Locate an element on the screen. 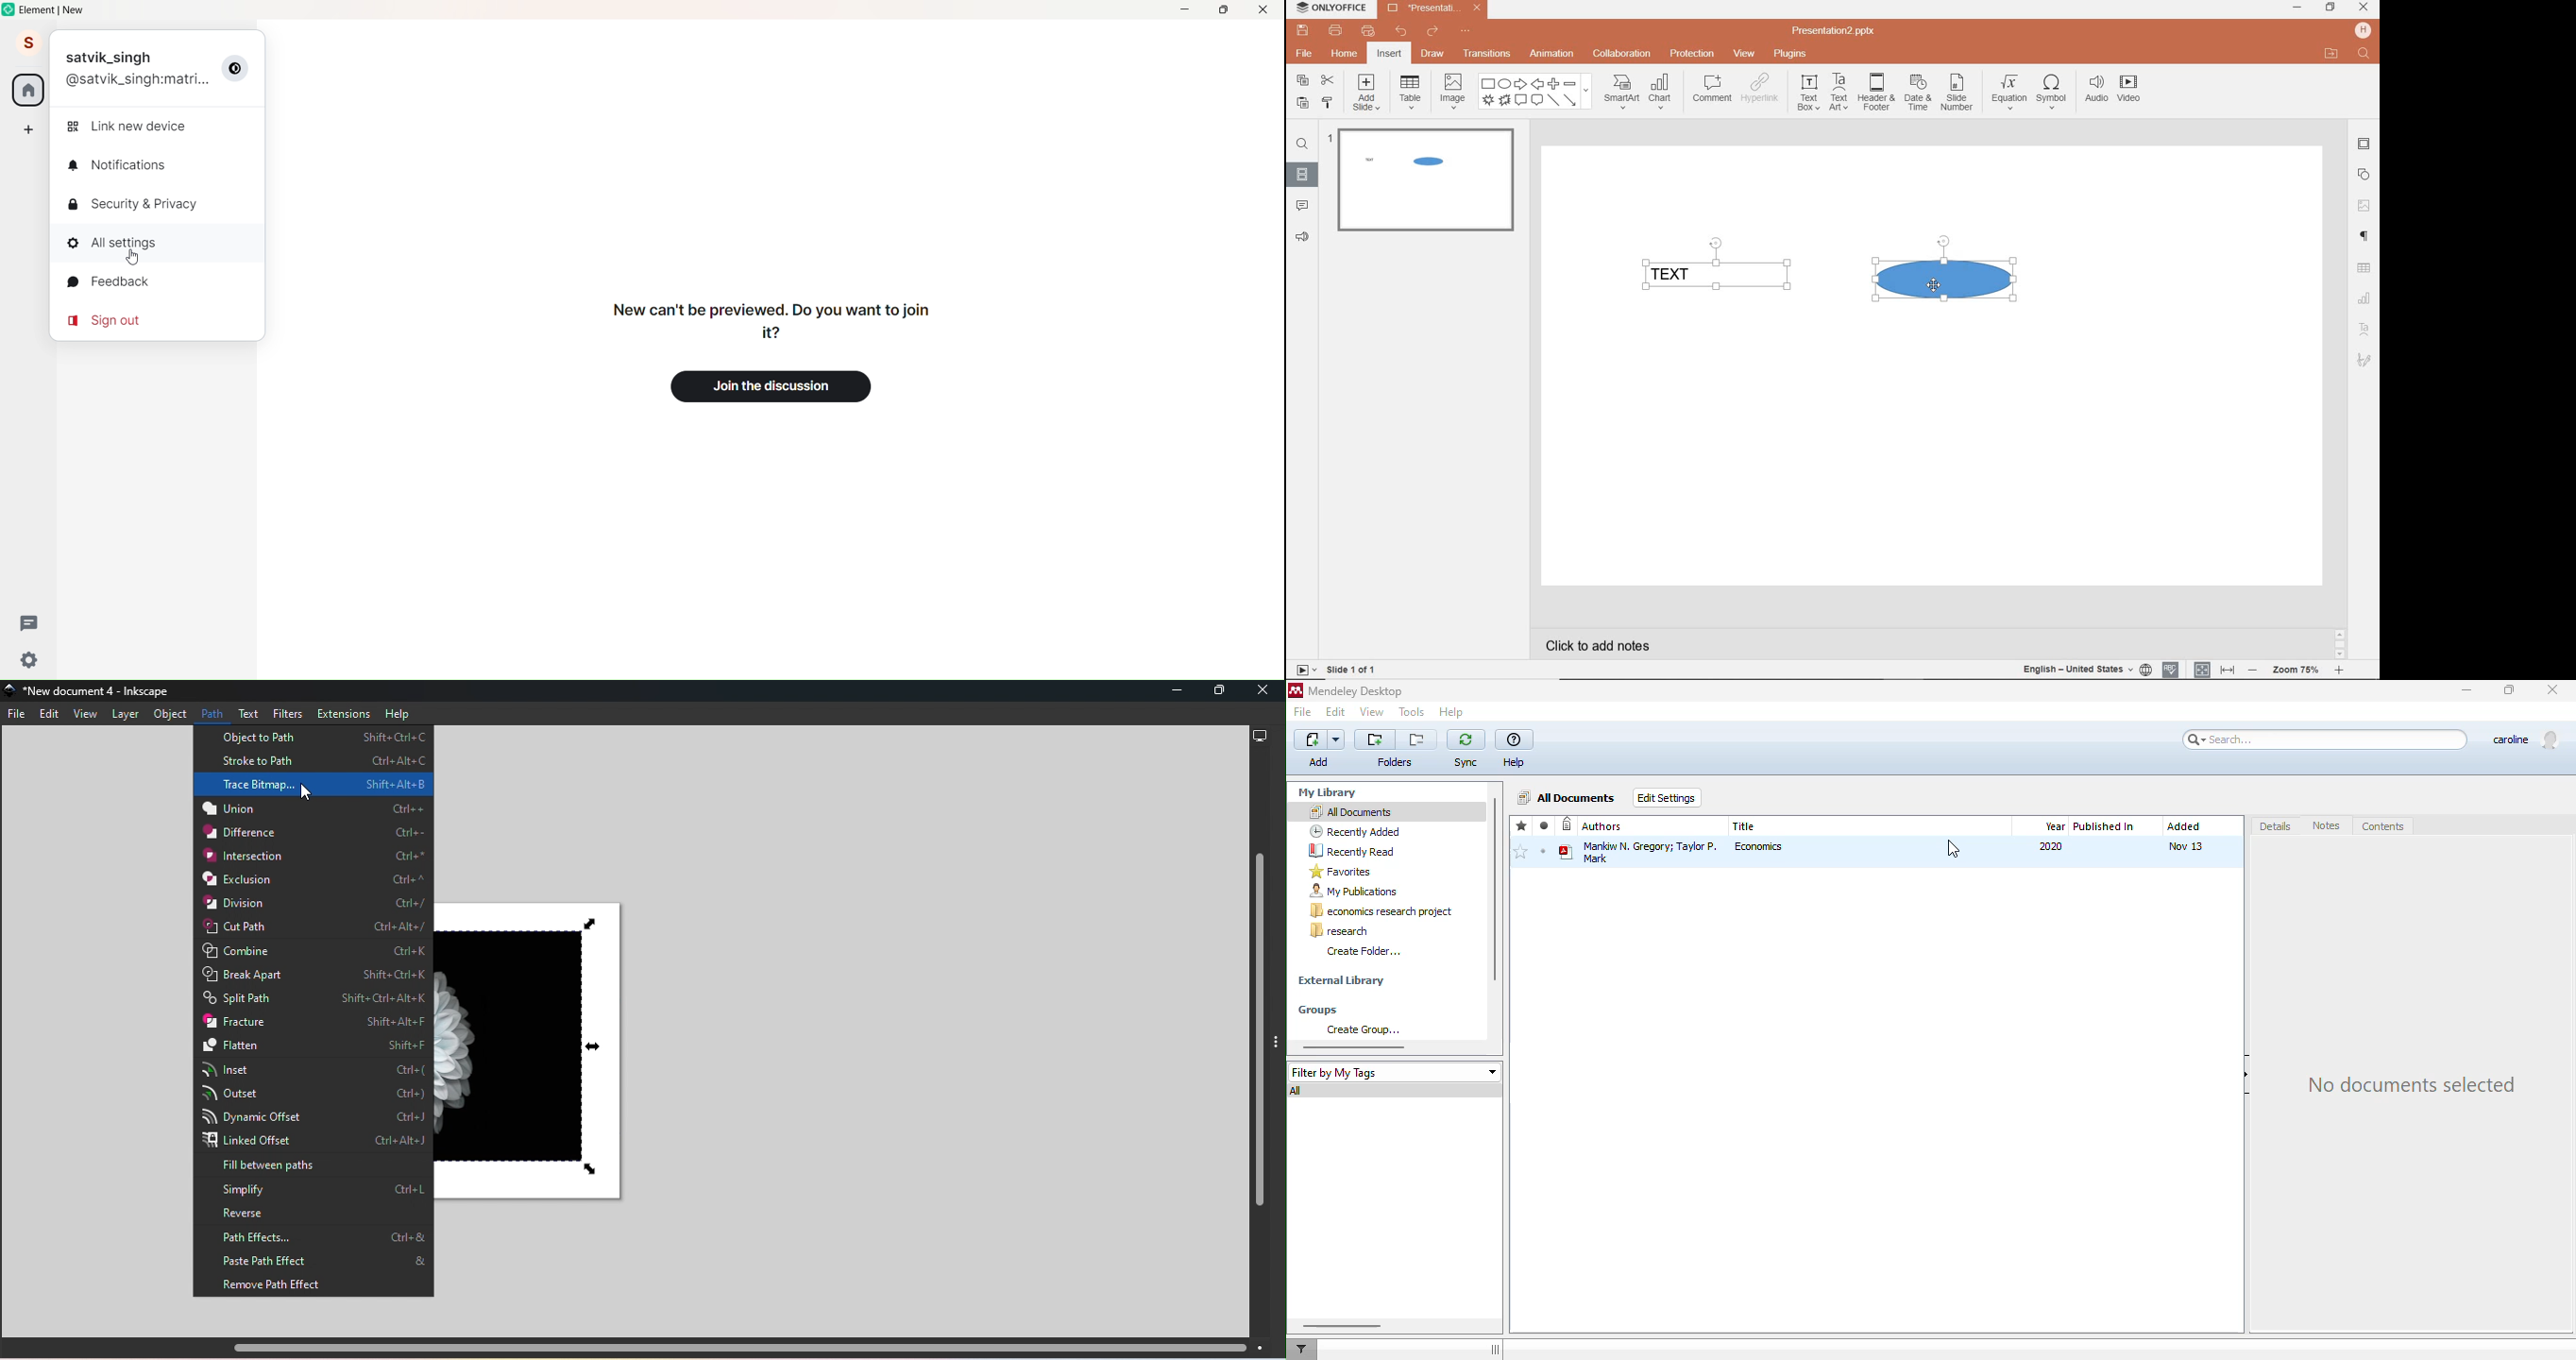 This screenshot has width=2576, height=1372. Darkmode is located at coordinates (238, 68).